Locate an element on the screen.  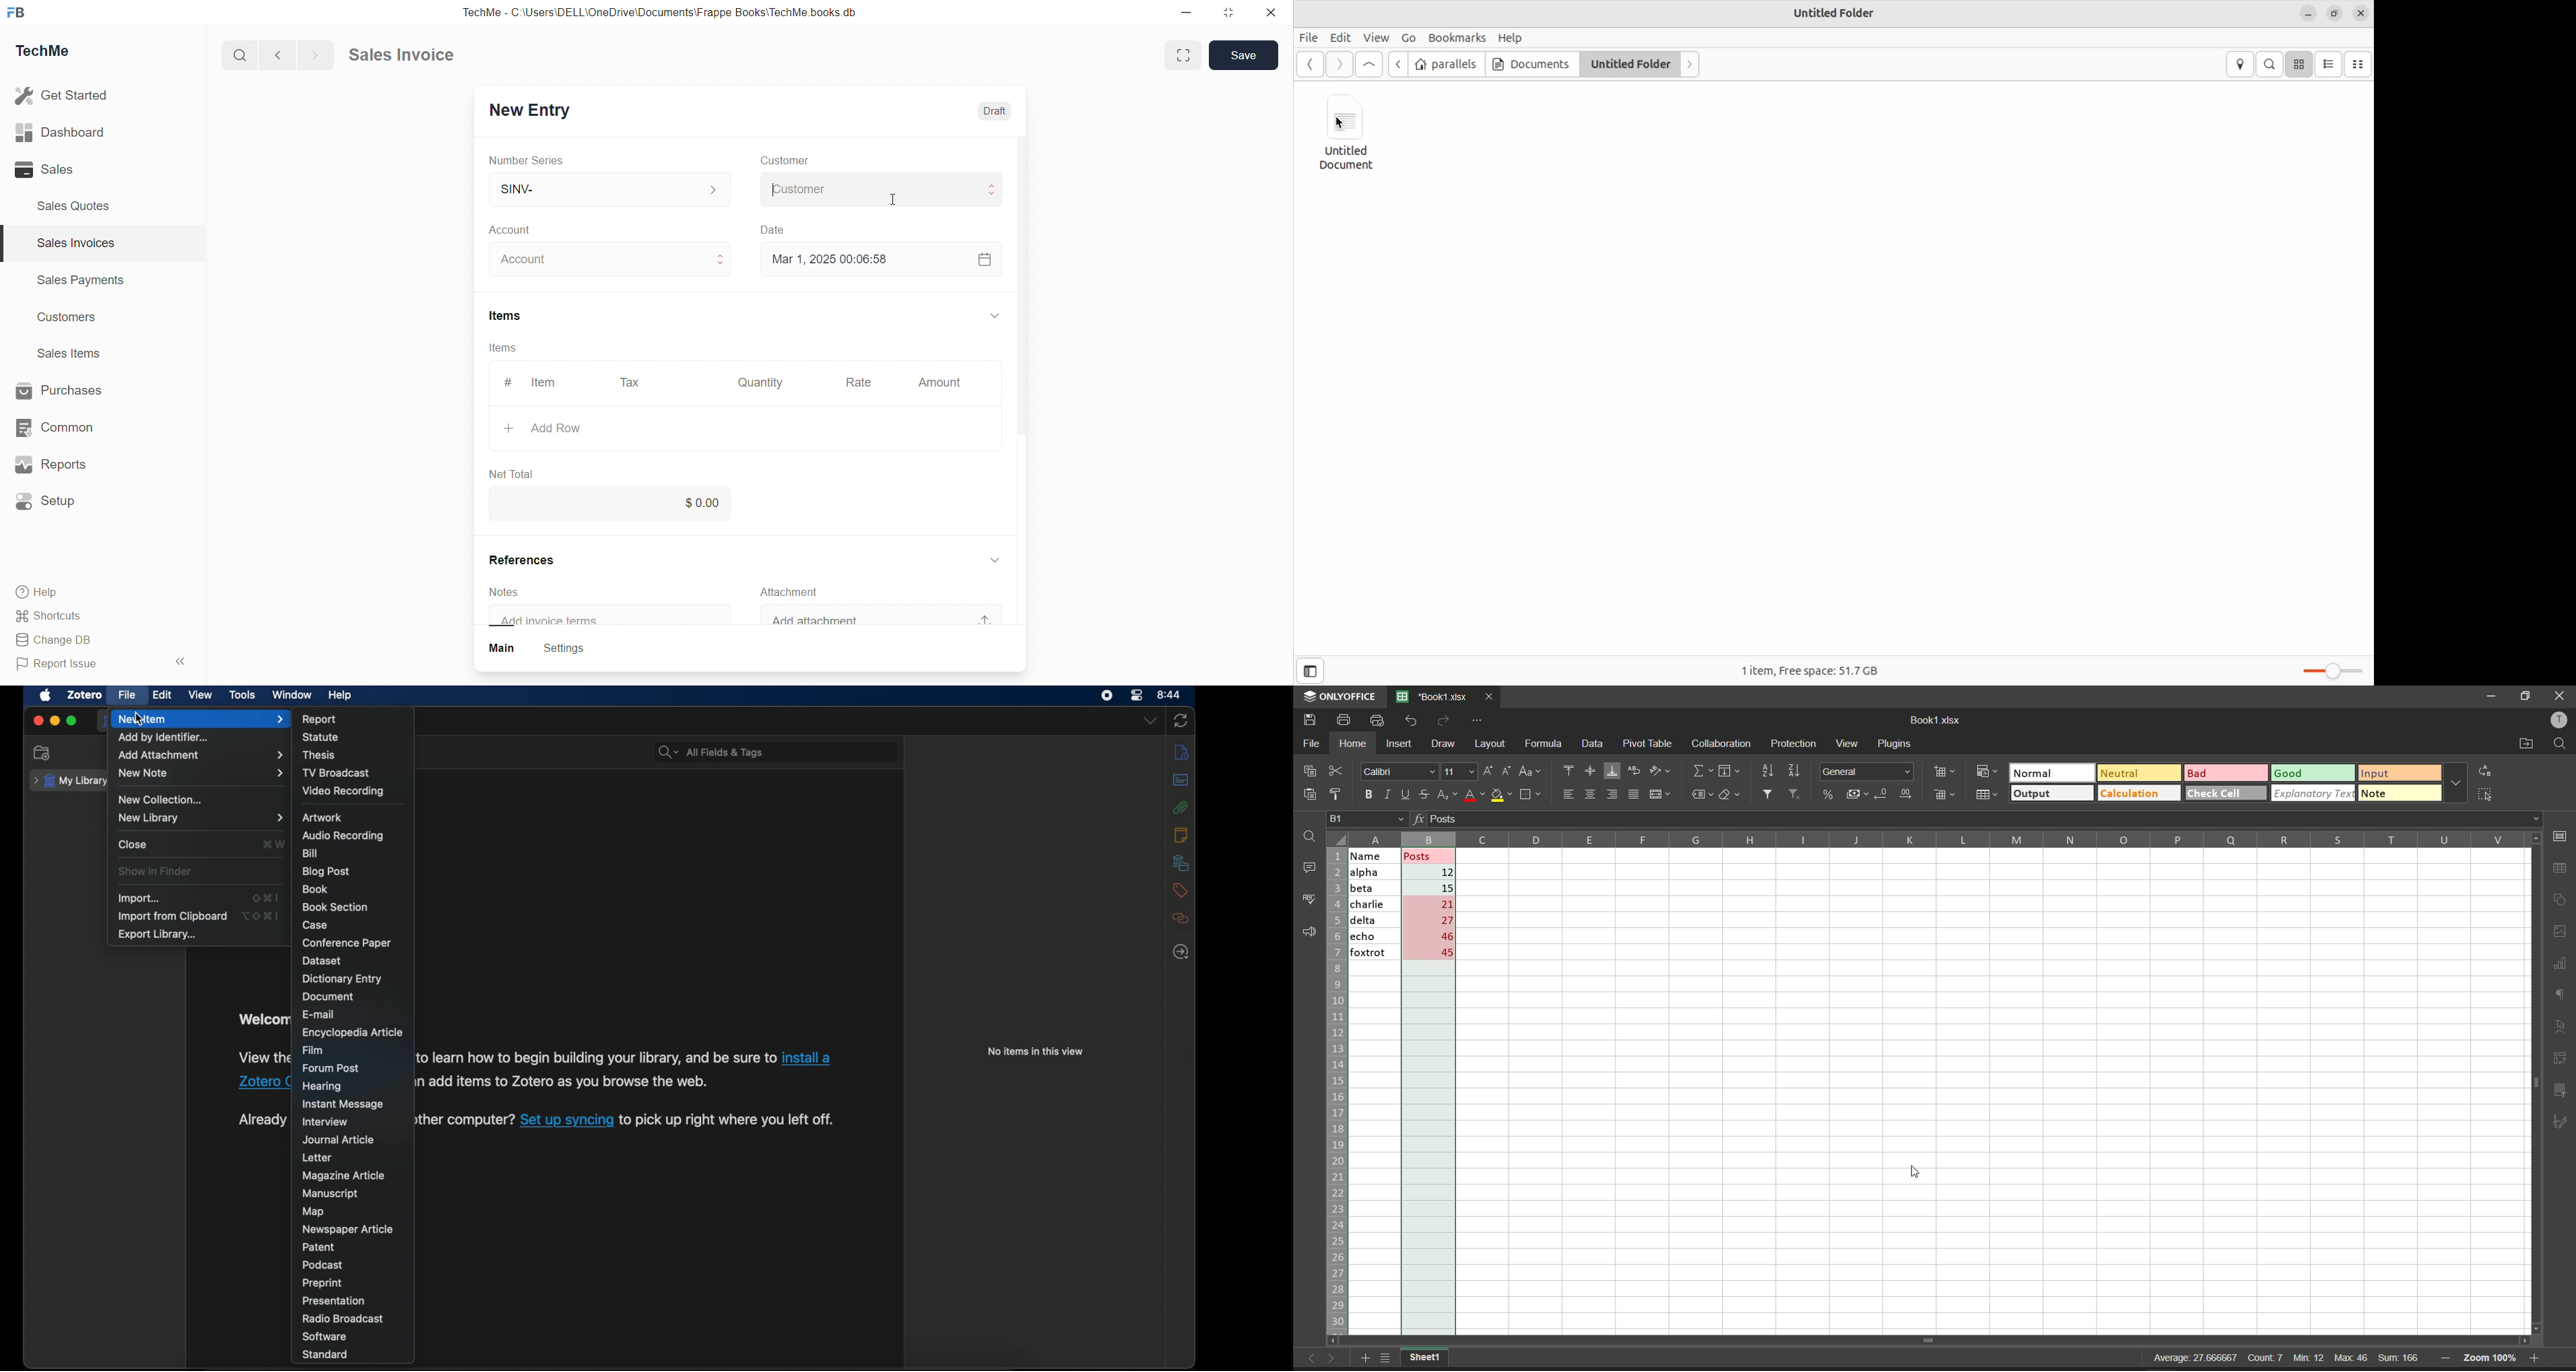
new item is located at coordinates (199, 719).